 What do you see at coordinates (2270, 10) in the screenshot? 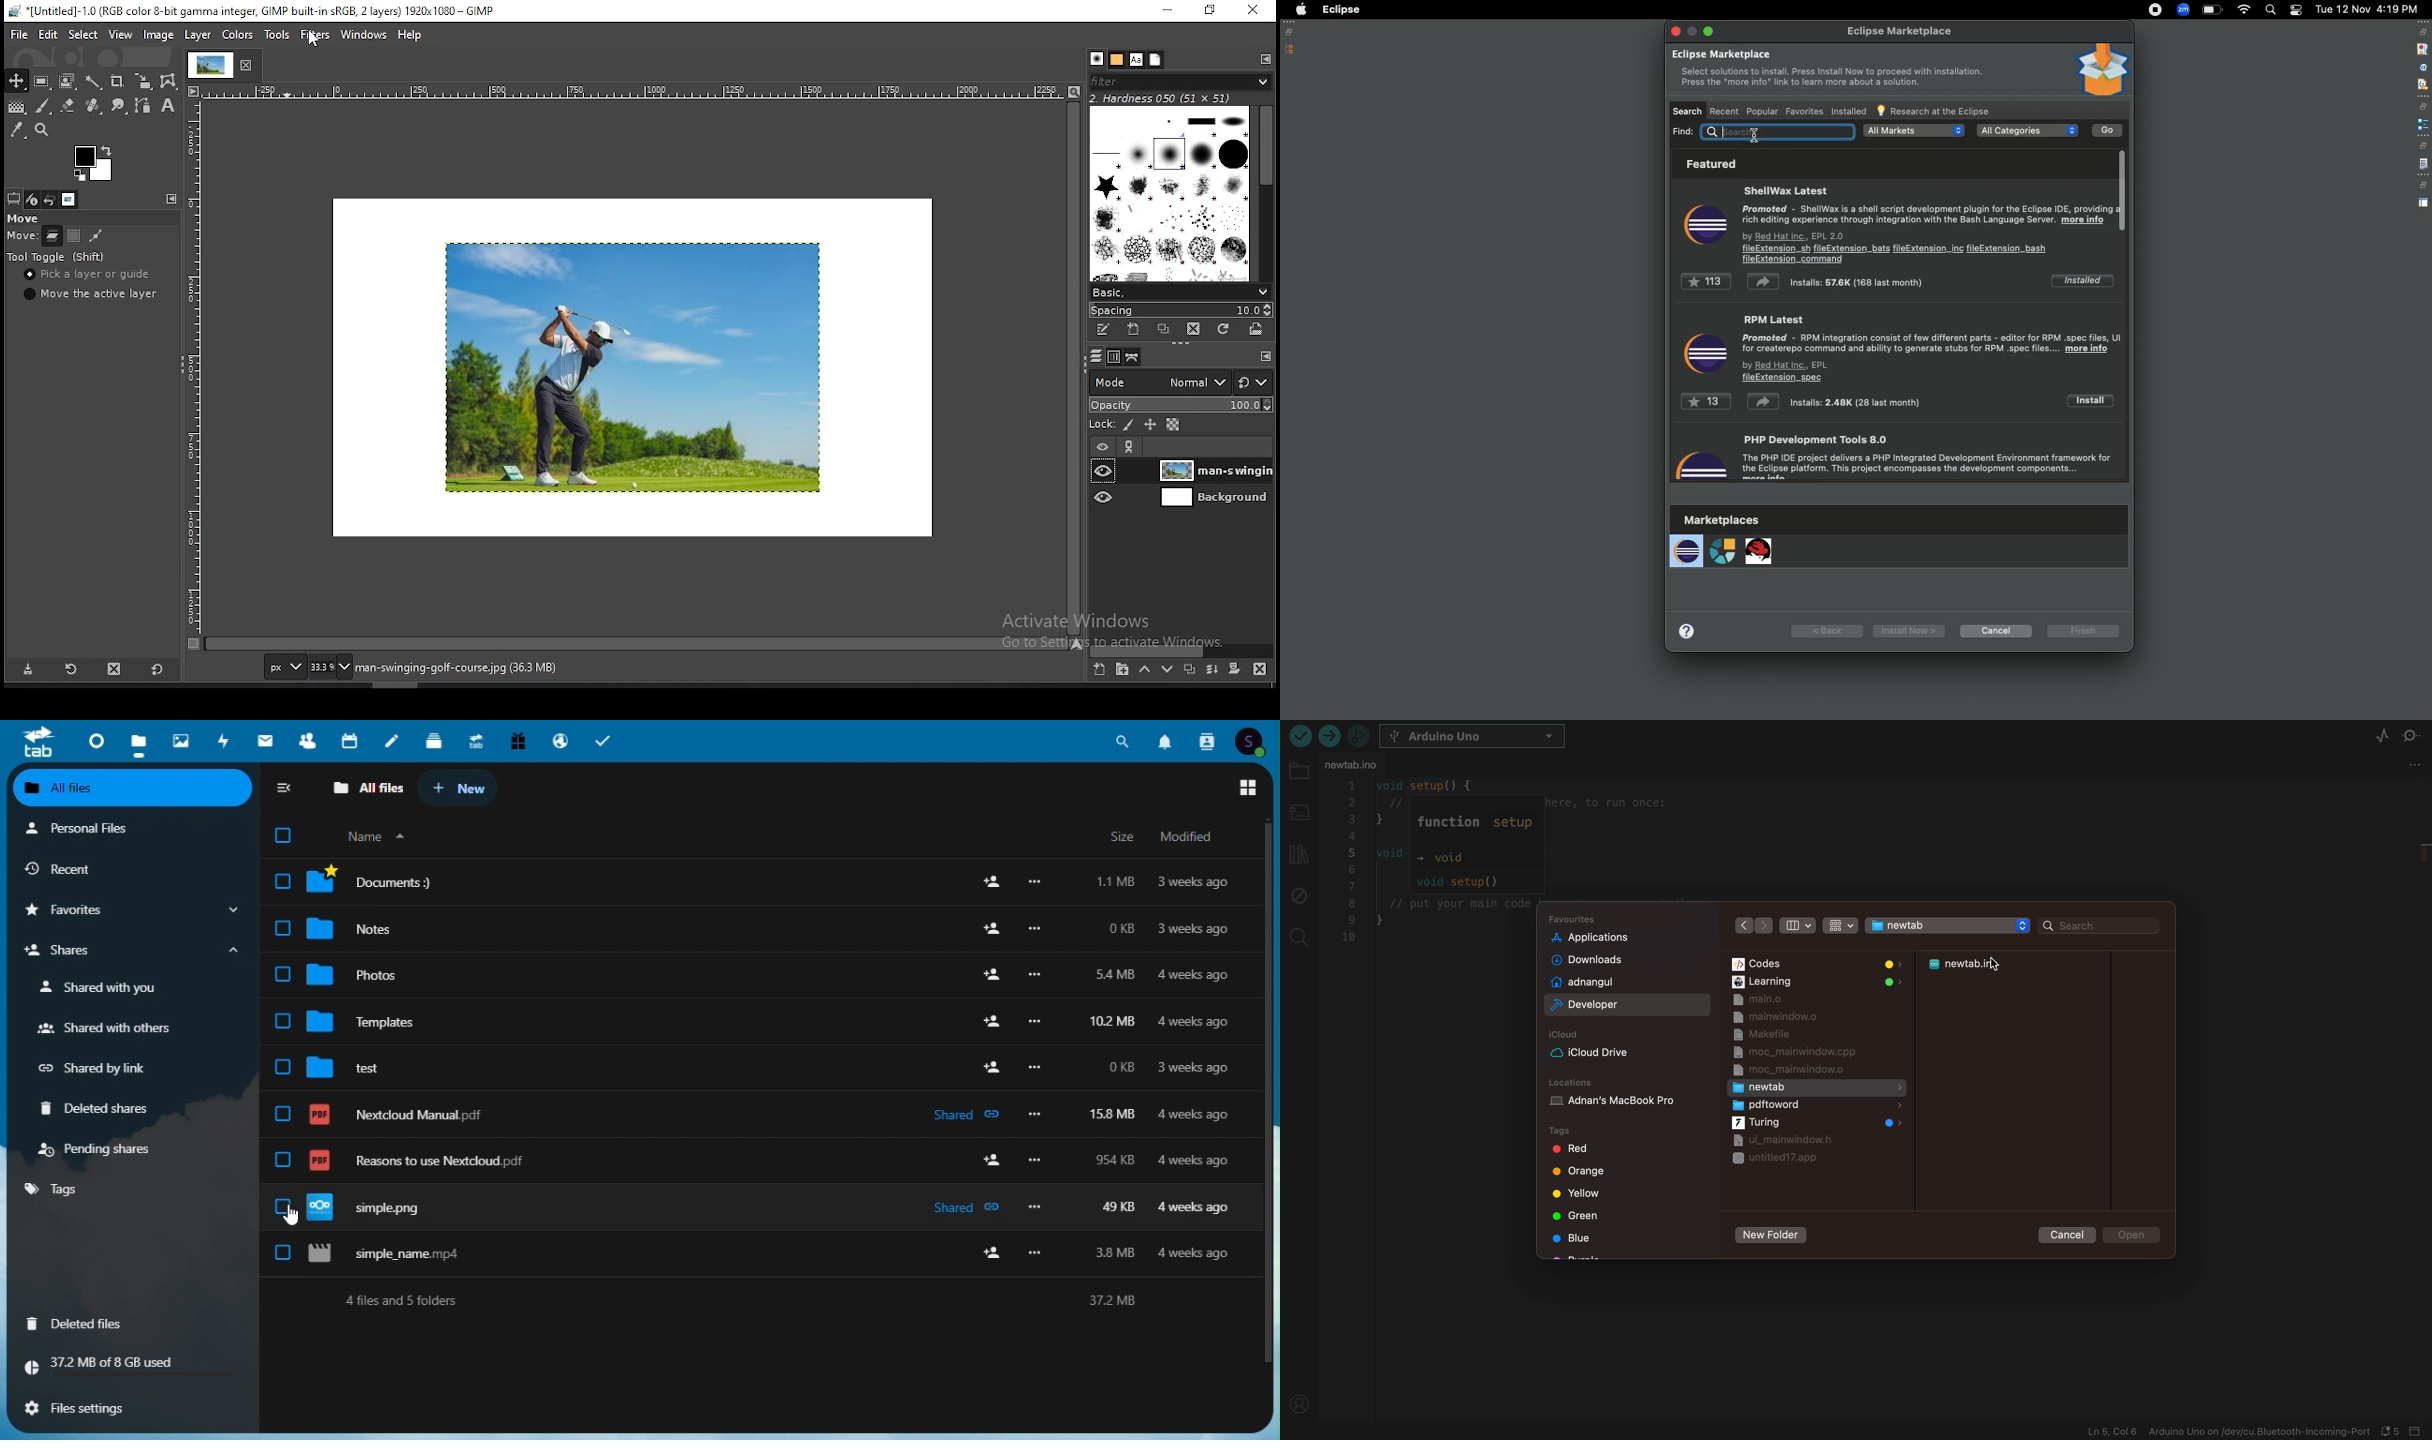
I see `Search` at bounding box center [2270, 10].